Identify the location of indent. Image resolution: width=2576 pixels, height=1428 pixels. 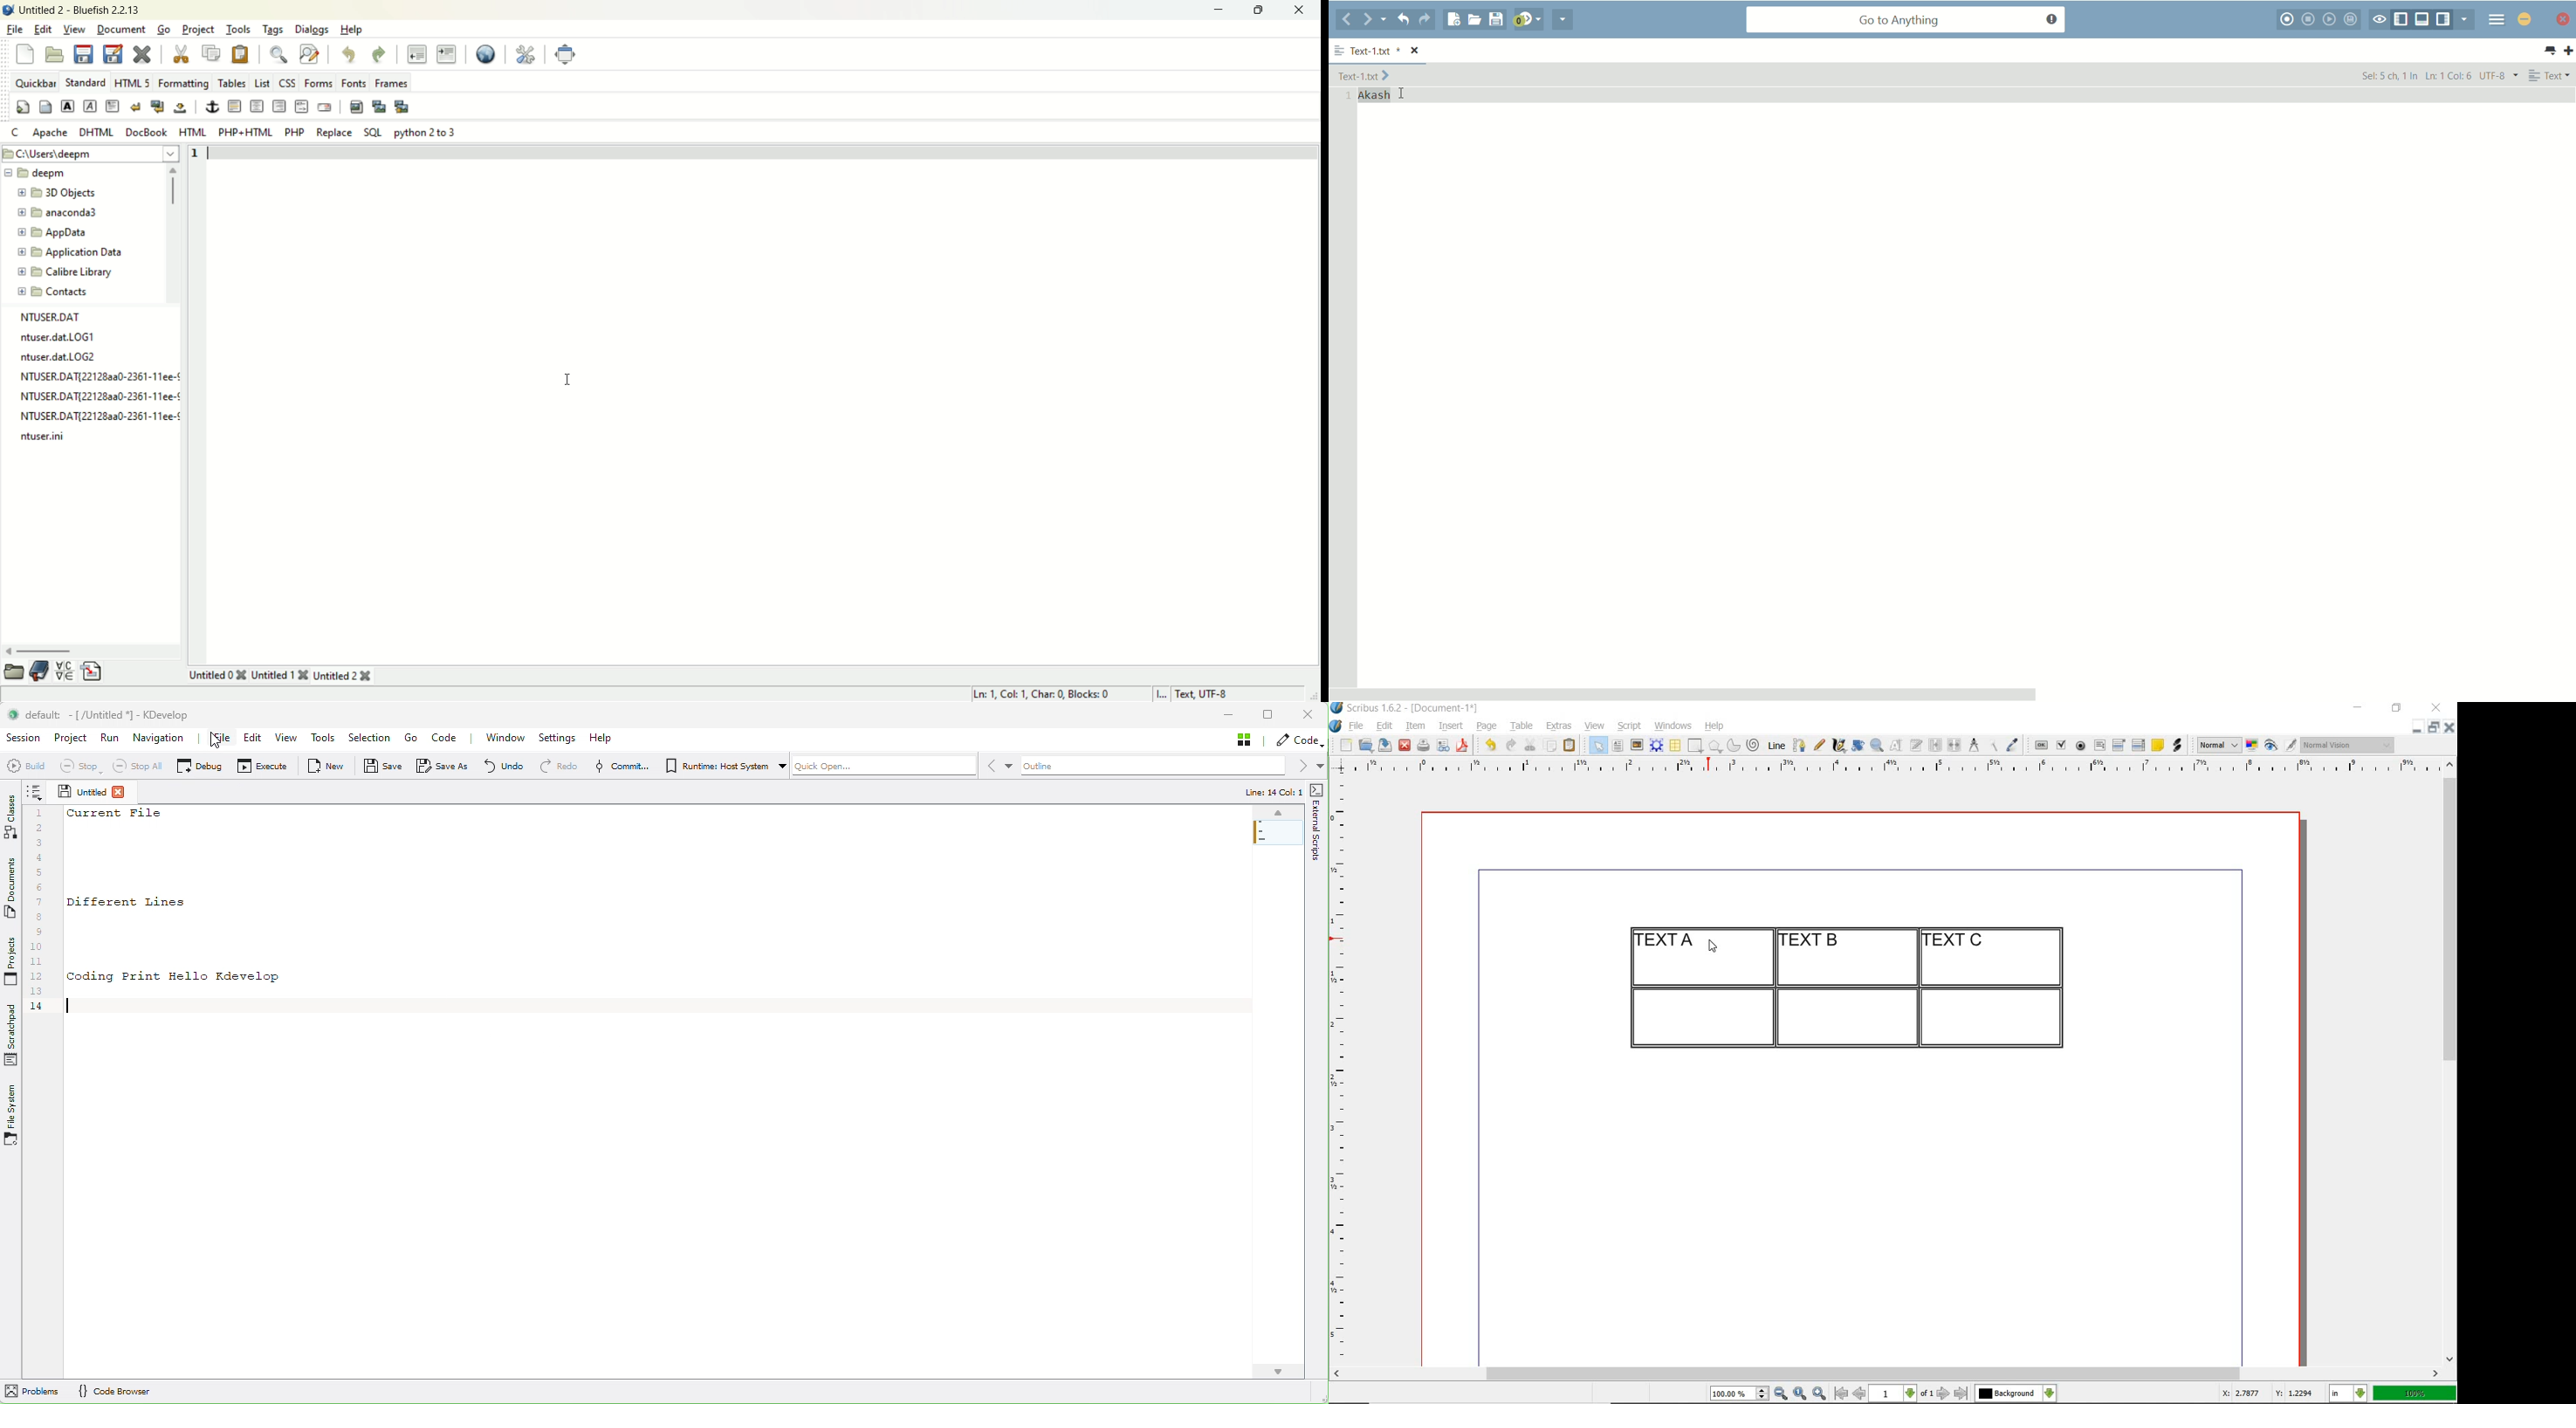
(447, 54).